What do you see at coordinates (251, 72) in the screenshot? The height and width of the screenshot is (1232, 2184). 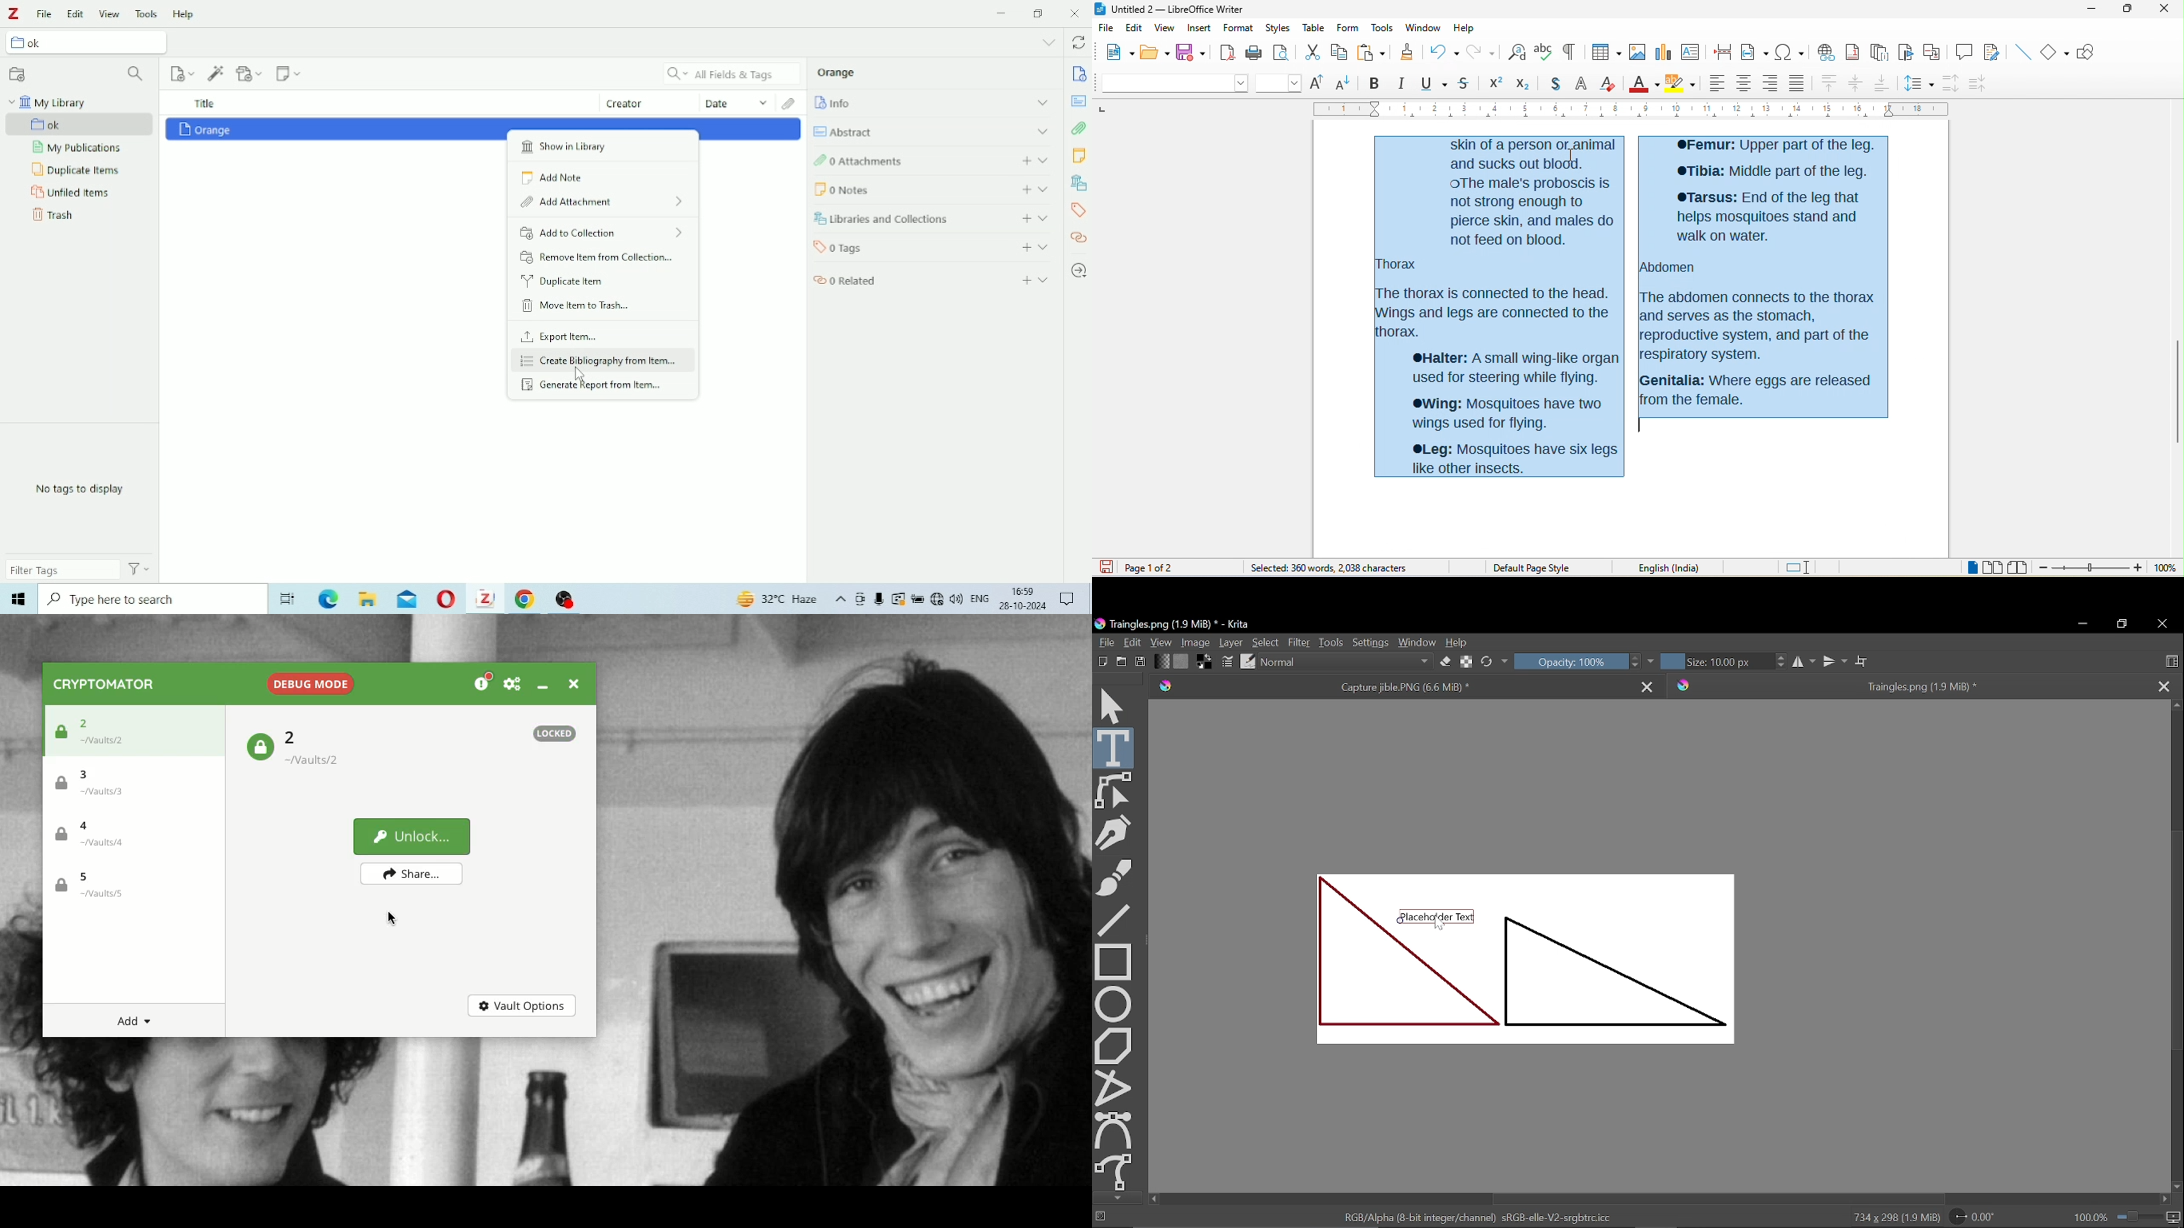 I see `Add Attachment` at bounding box center [251, 72].